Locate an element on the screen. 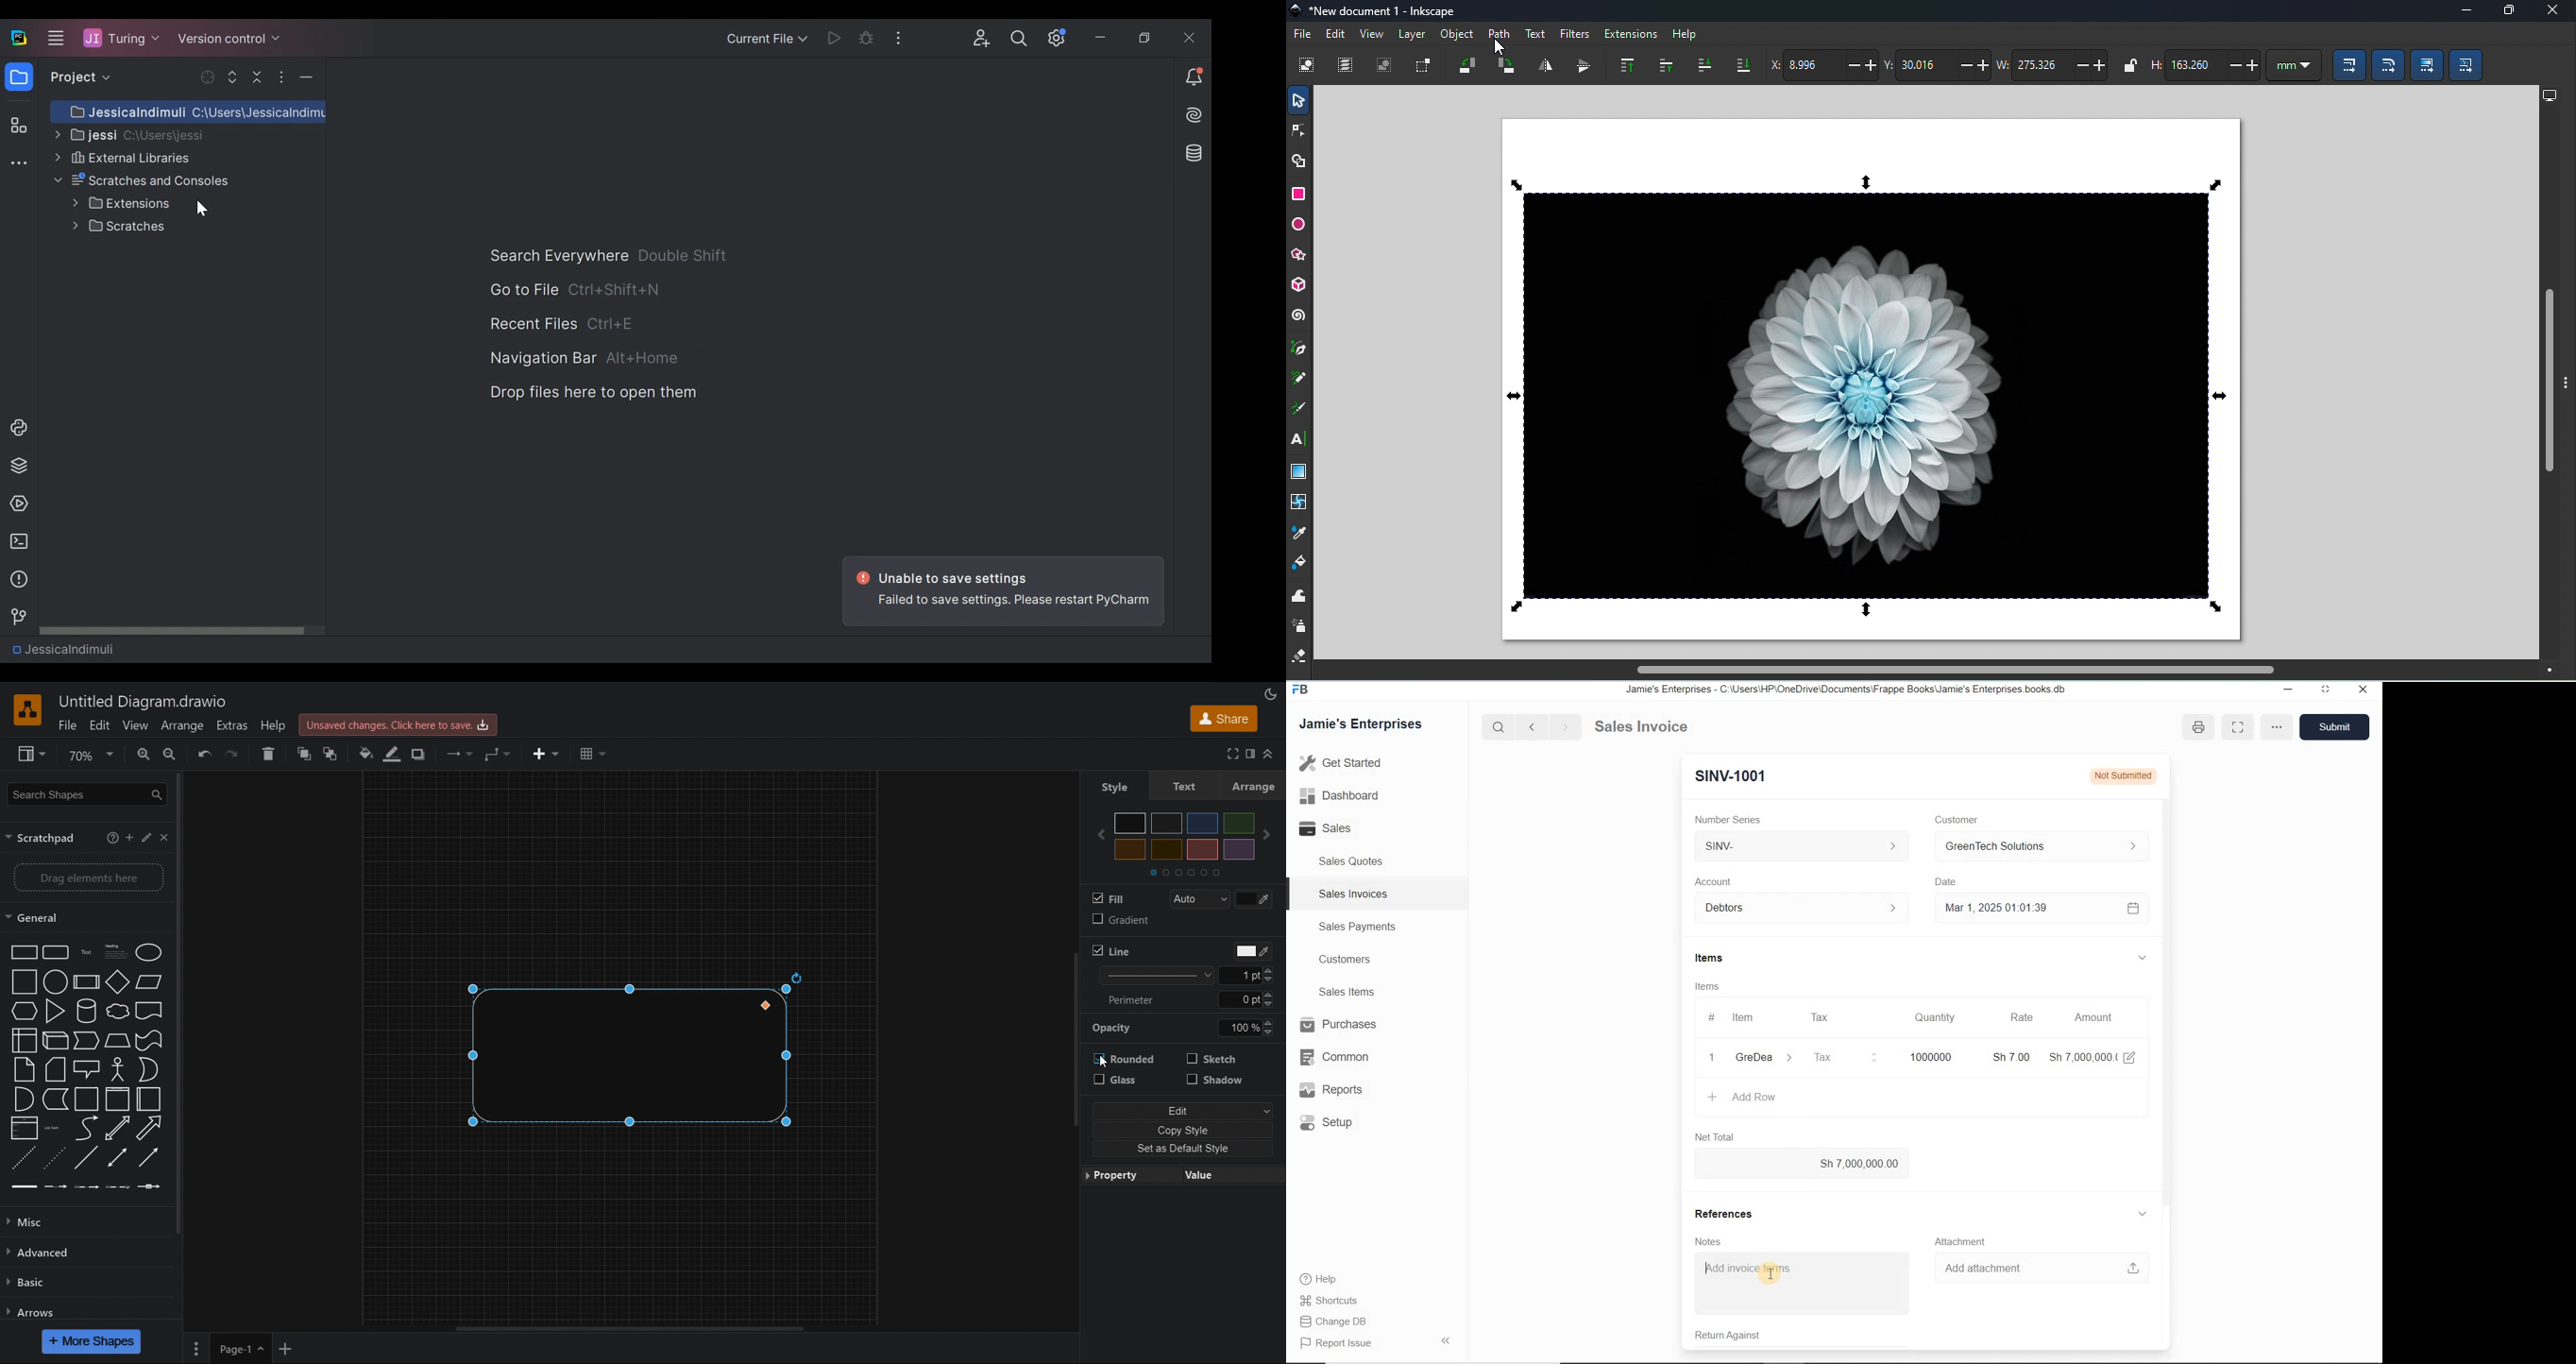 This screenshot has height=1372, width=2576. Attachment is located at coordinates (1964, 1241).